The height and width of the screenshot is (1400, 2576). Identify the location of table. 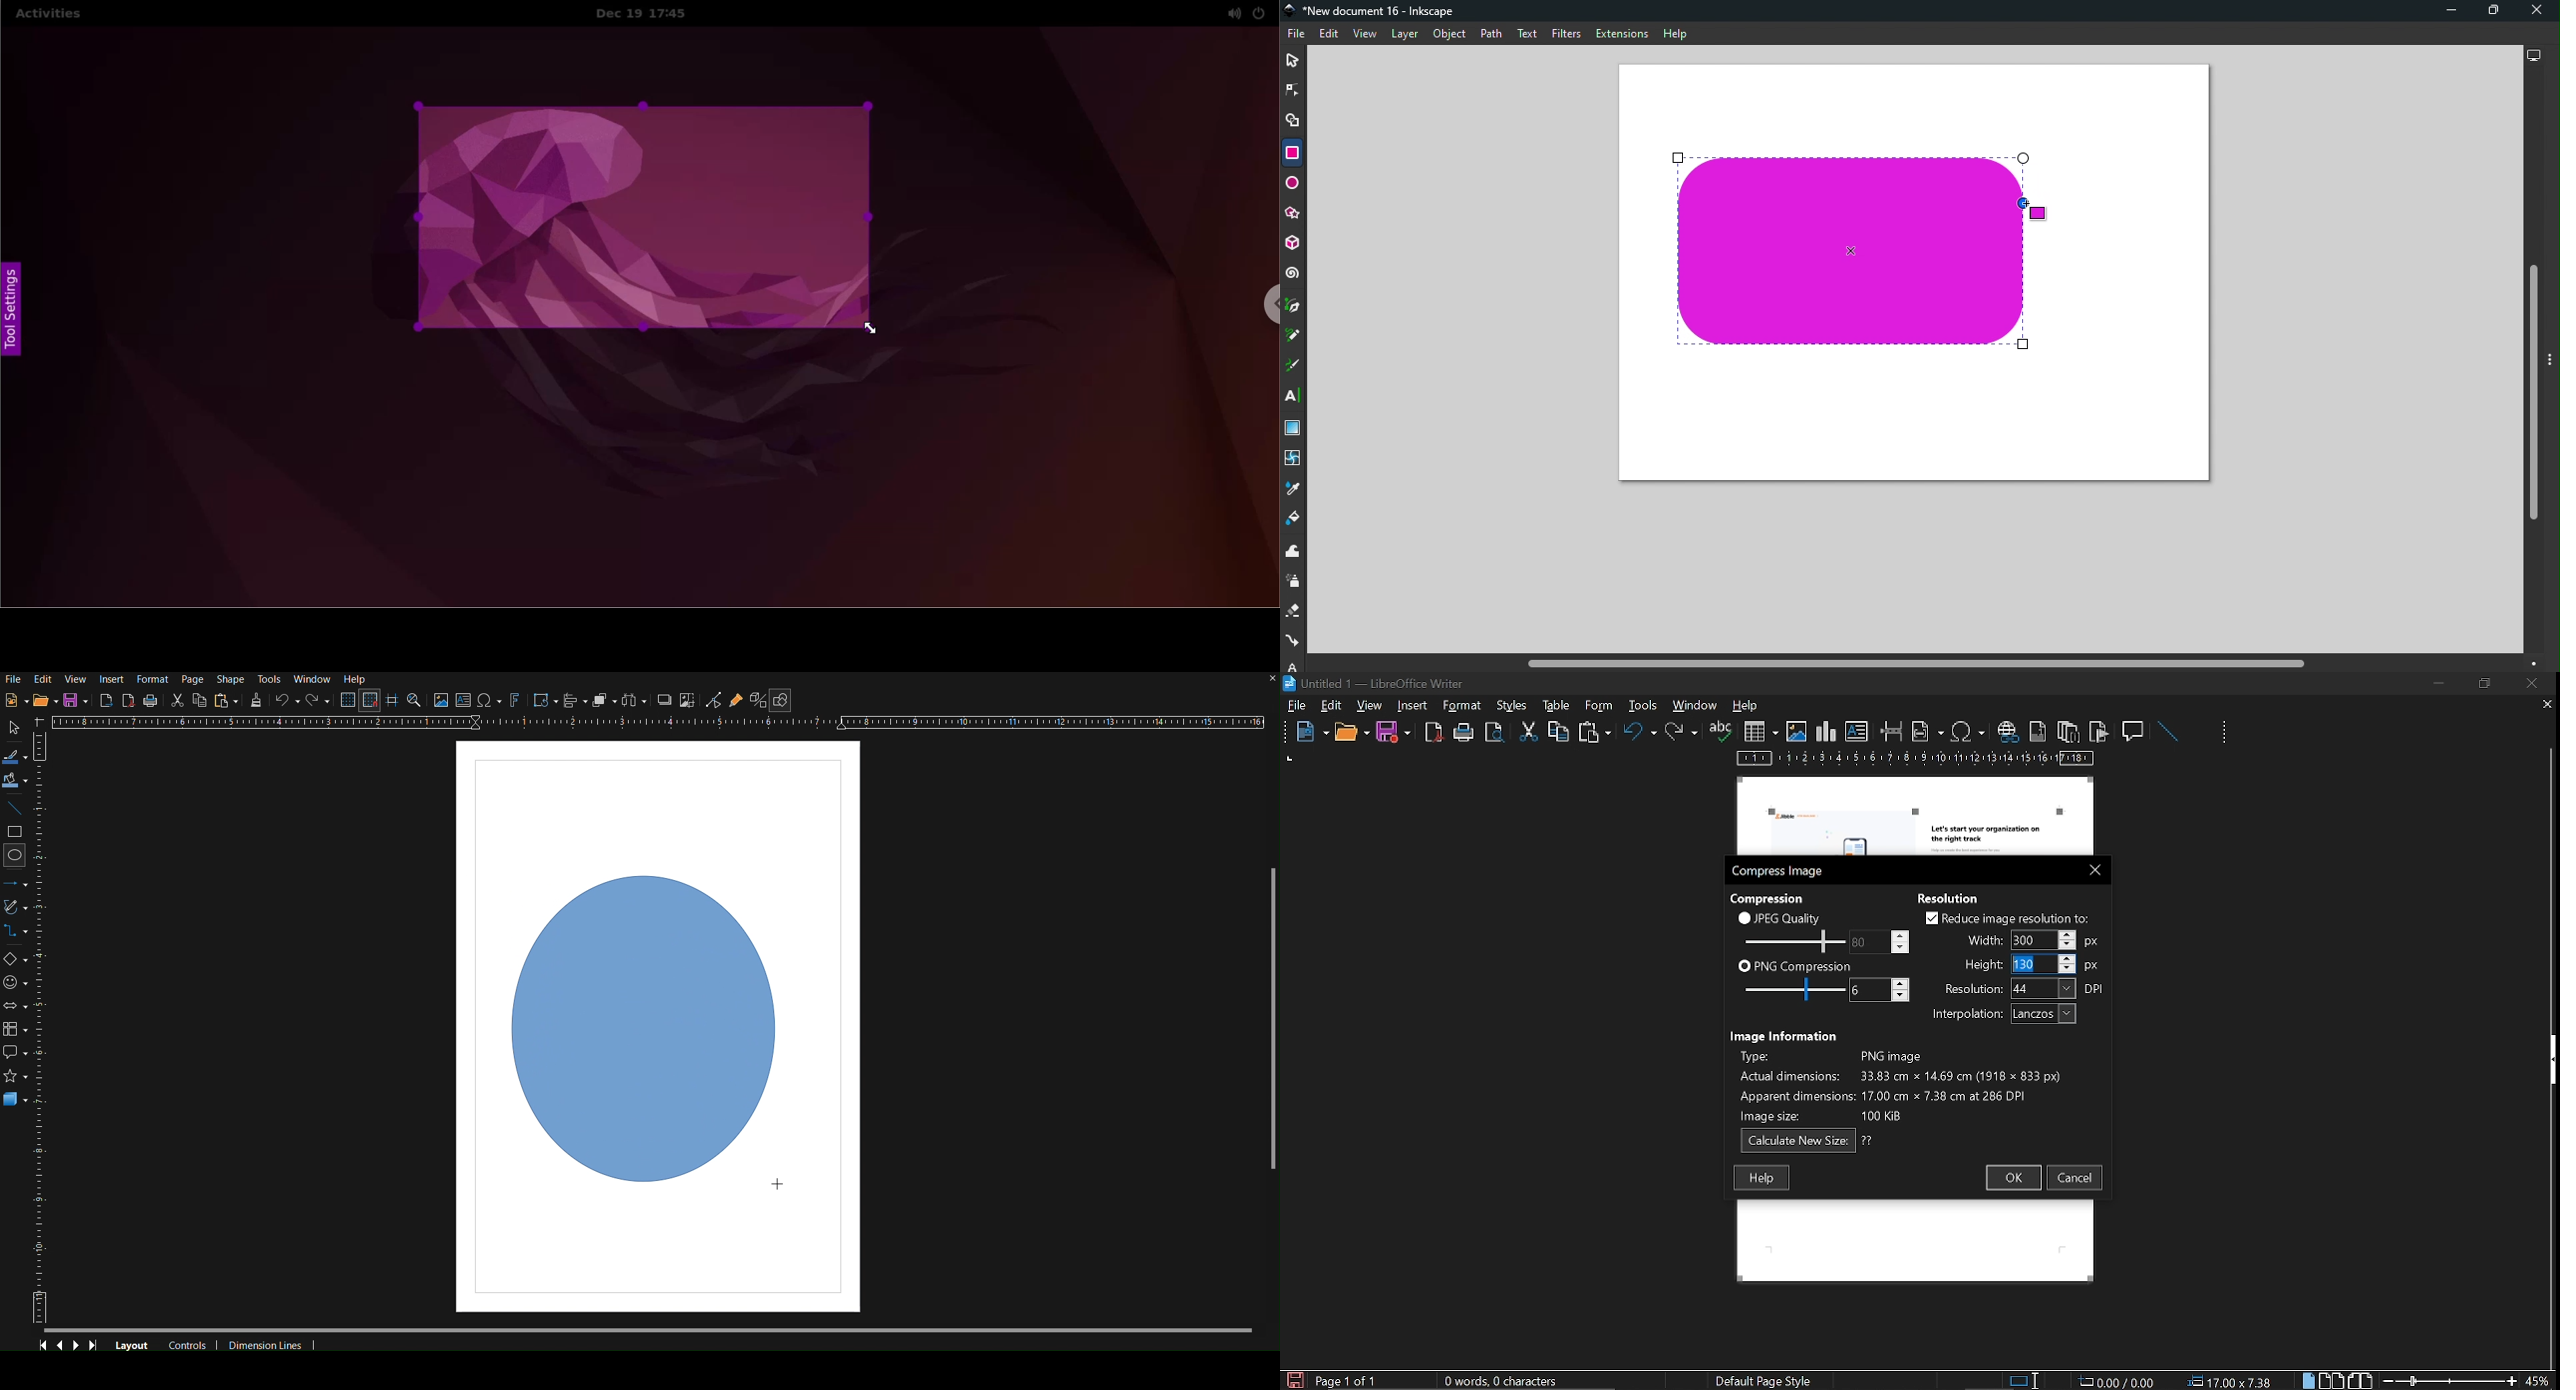
(1598, 705).